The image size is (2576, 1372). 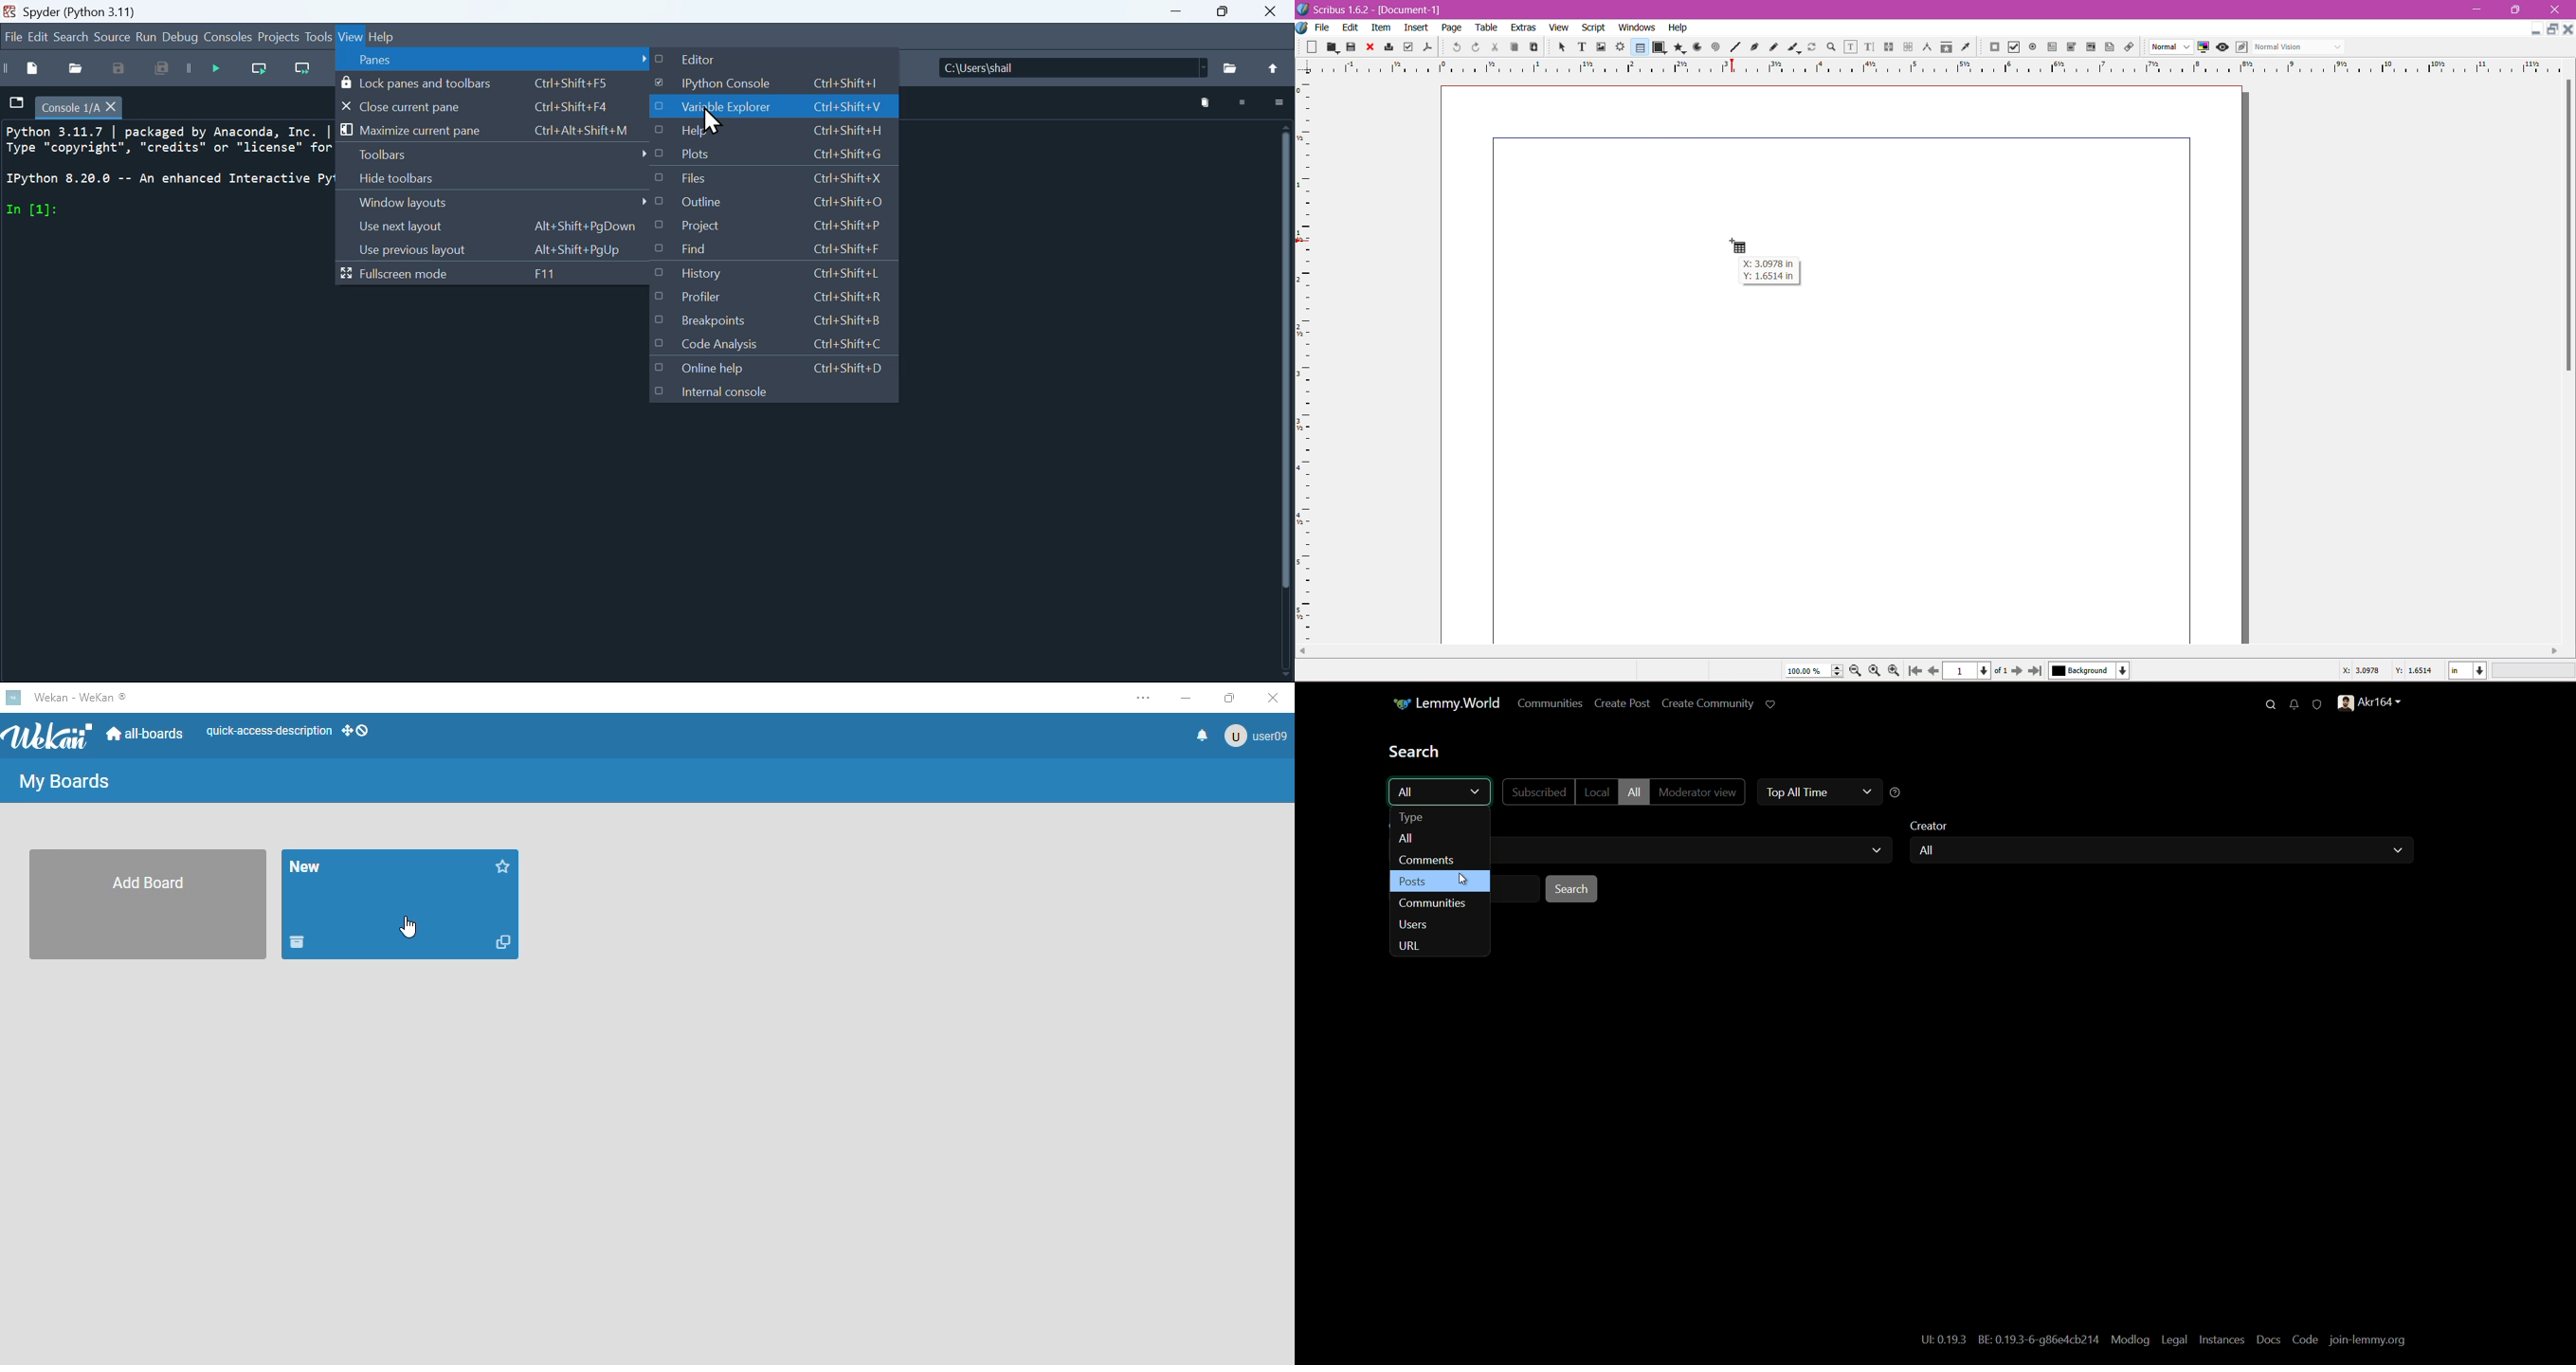 What do you see at coordinates (1369, 47) in the screenshot?
I see `Close` at bounding box center [1369, 47].